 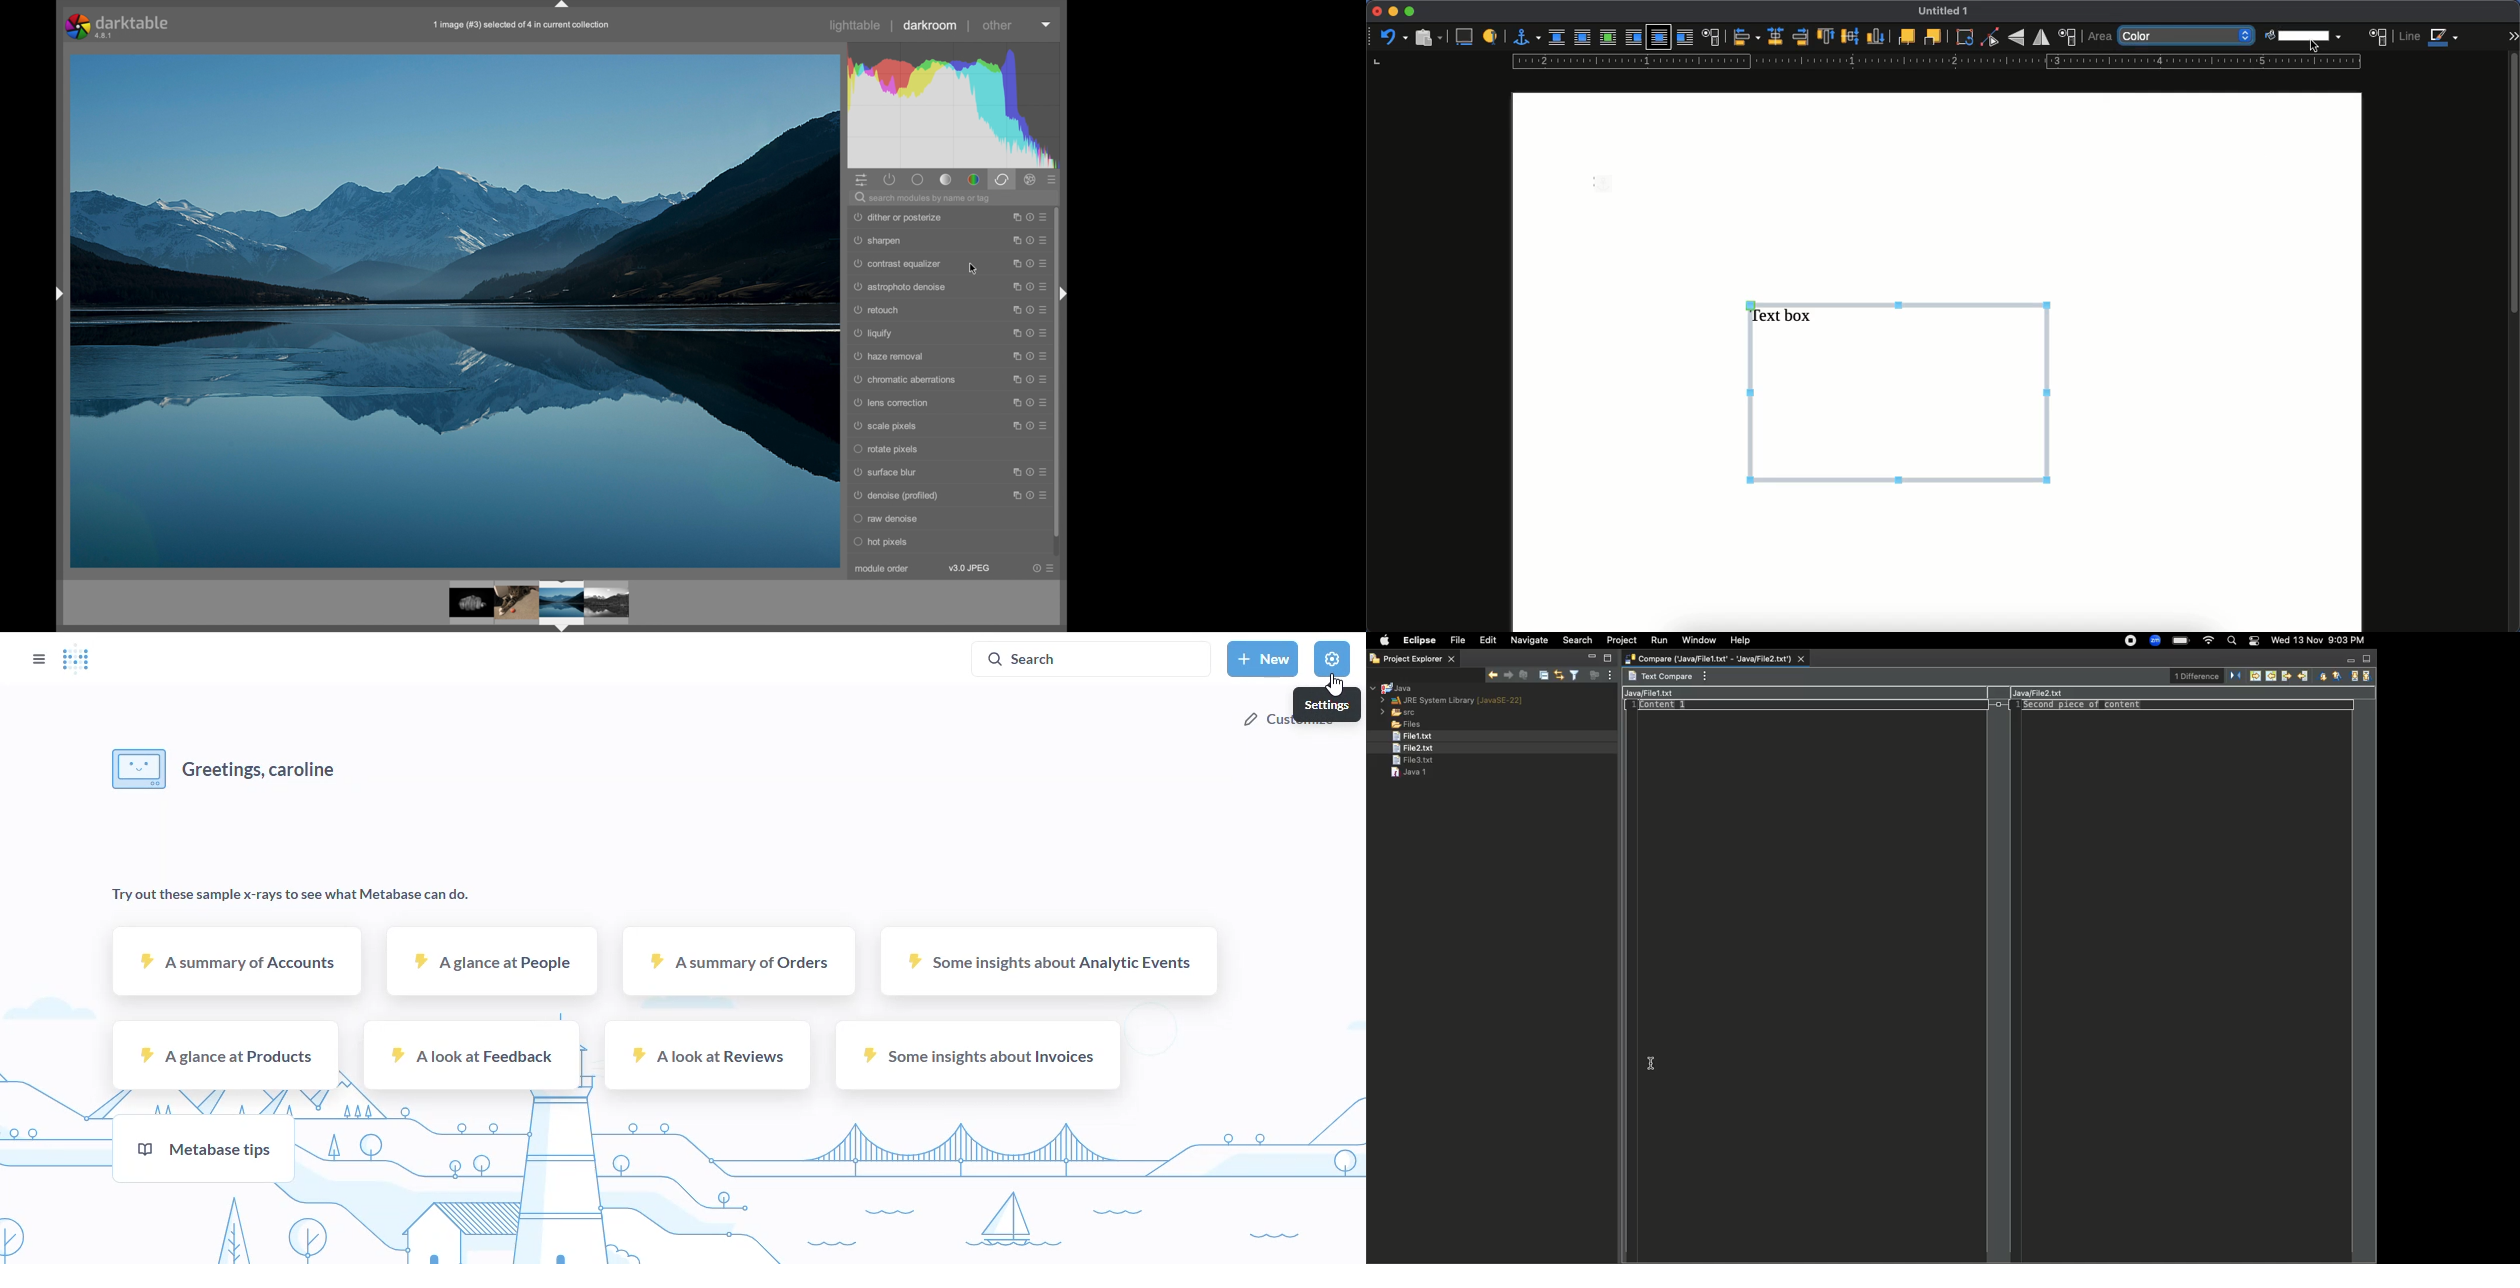 I want to click on a look at reviews, so click(x=705, y=1055).